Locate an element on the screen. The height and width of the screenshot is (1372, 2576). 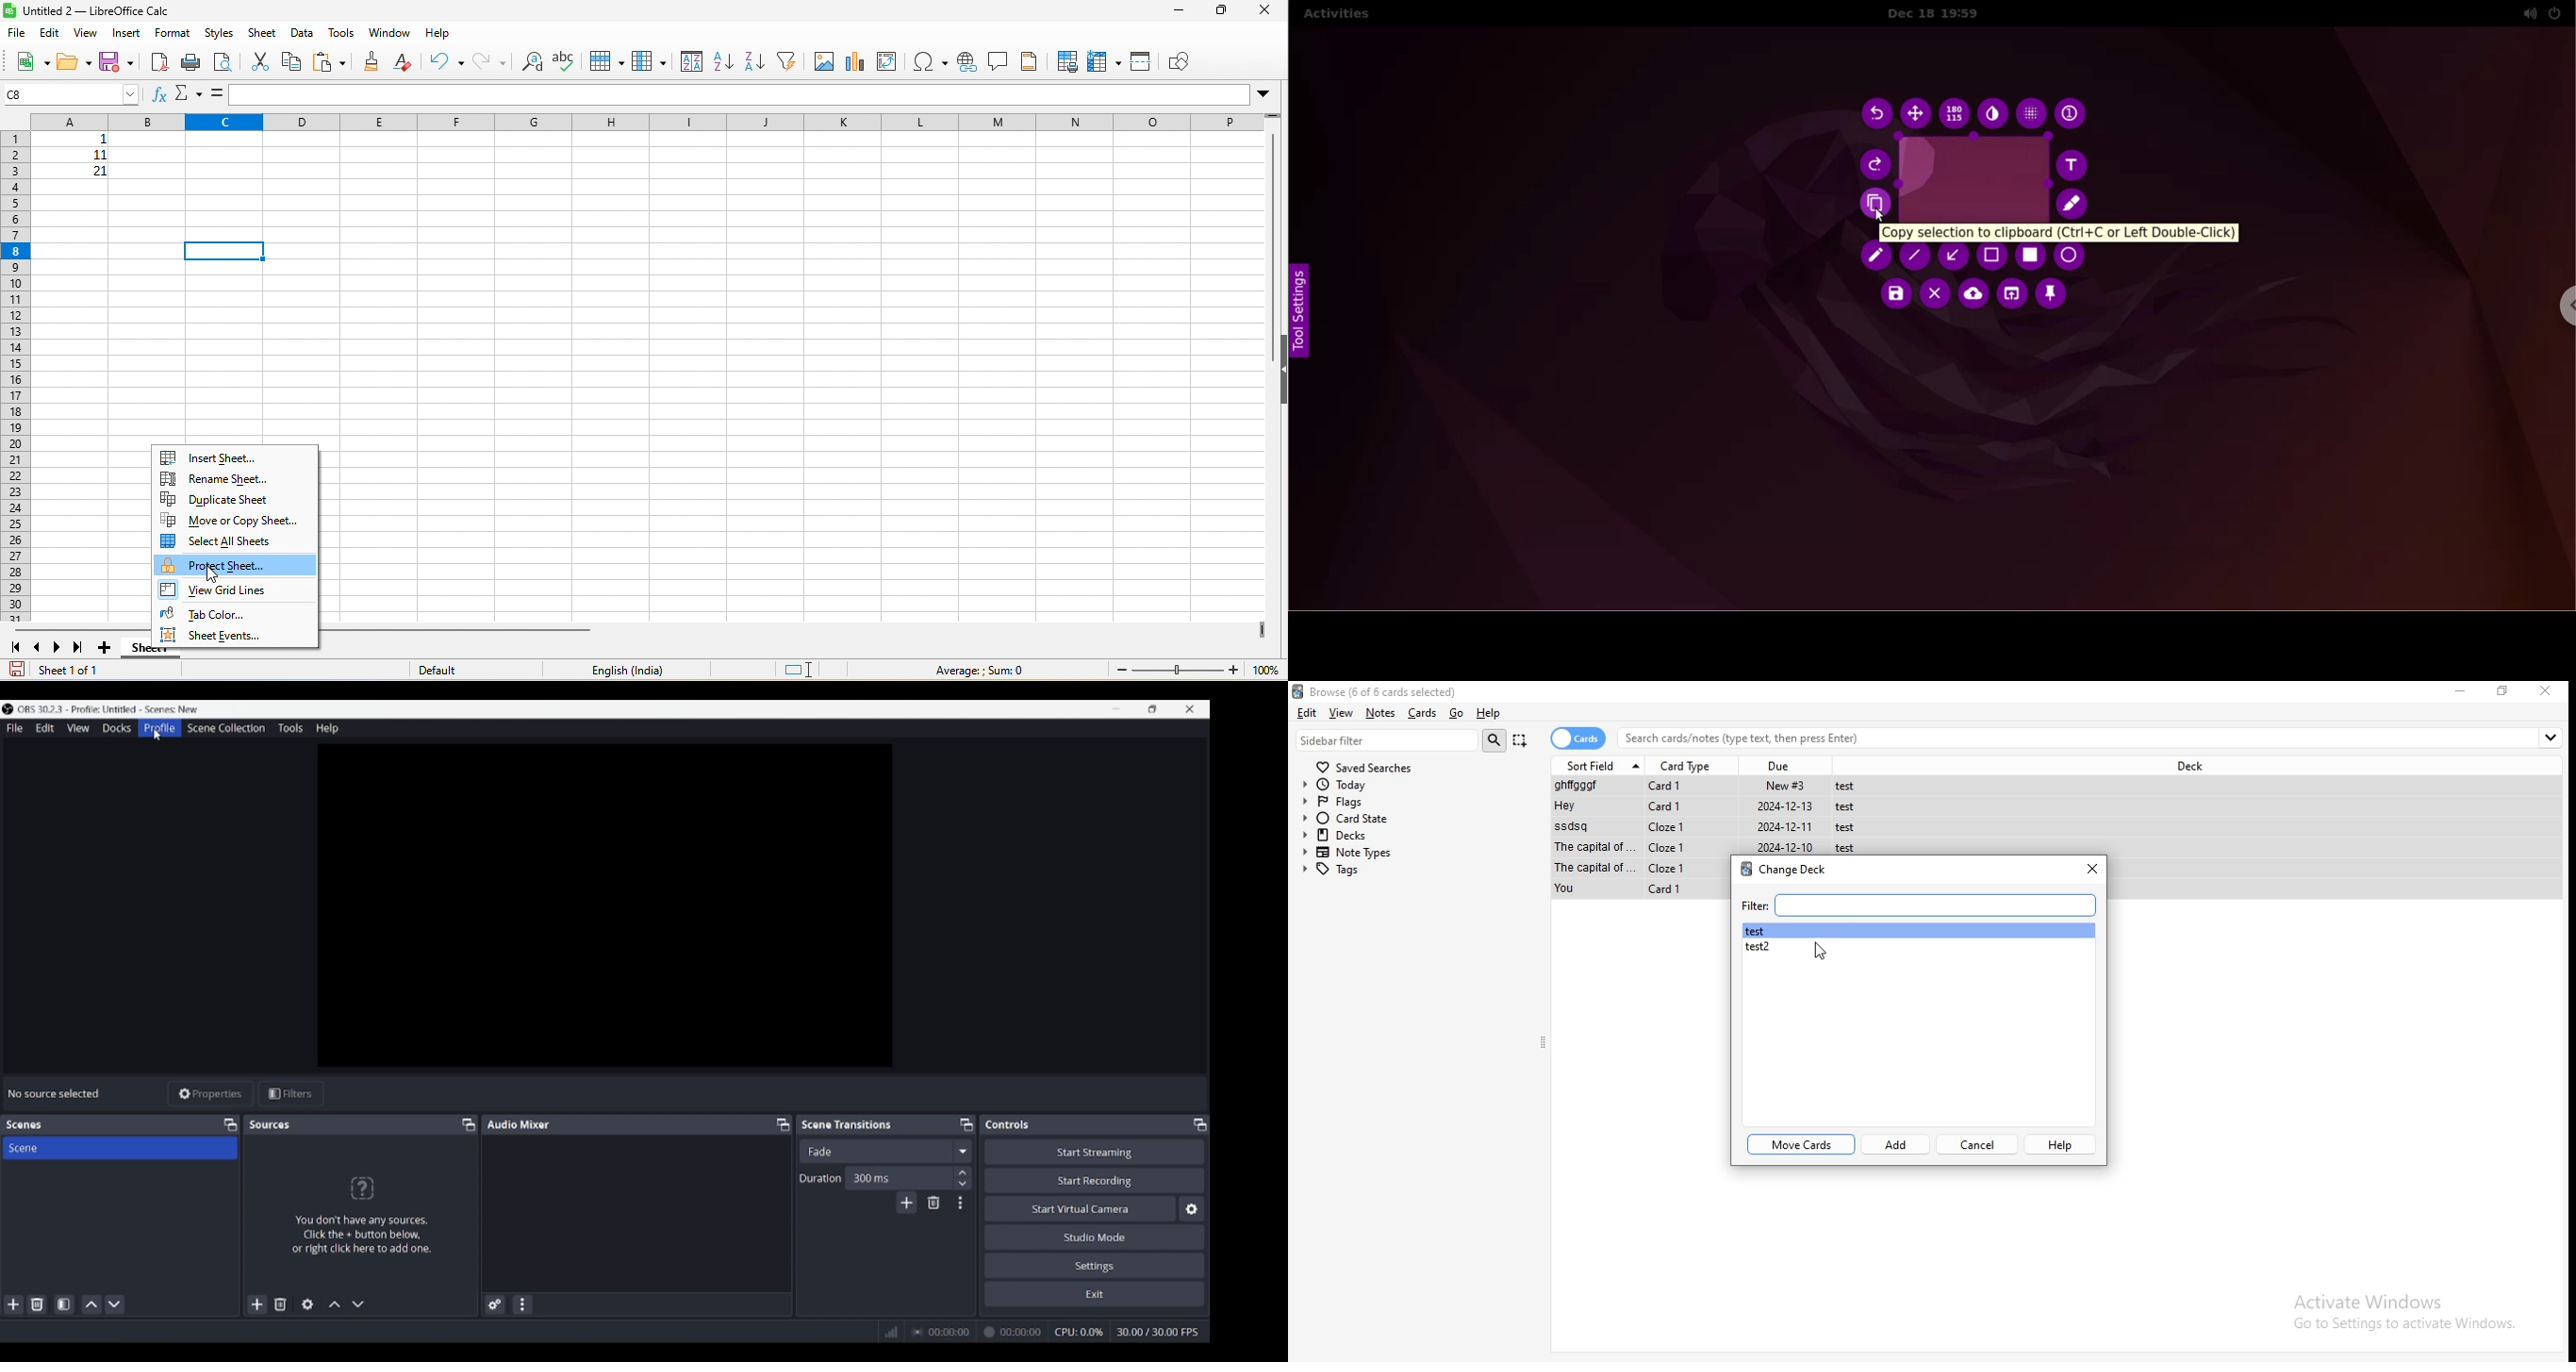
Docks menu is located at coordinates (117, 728).